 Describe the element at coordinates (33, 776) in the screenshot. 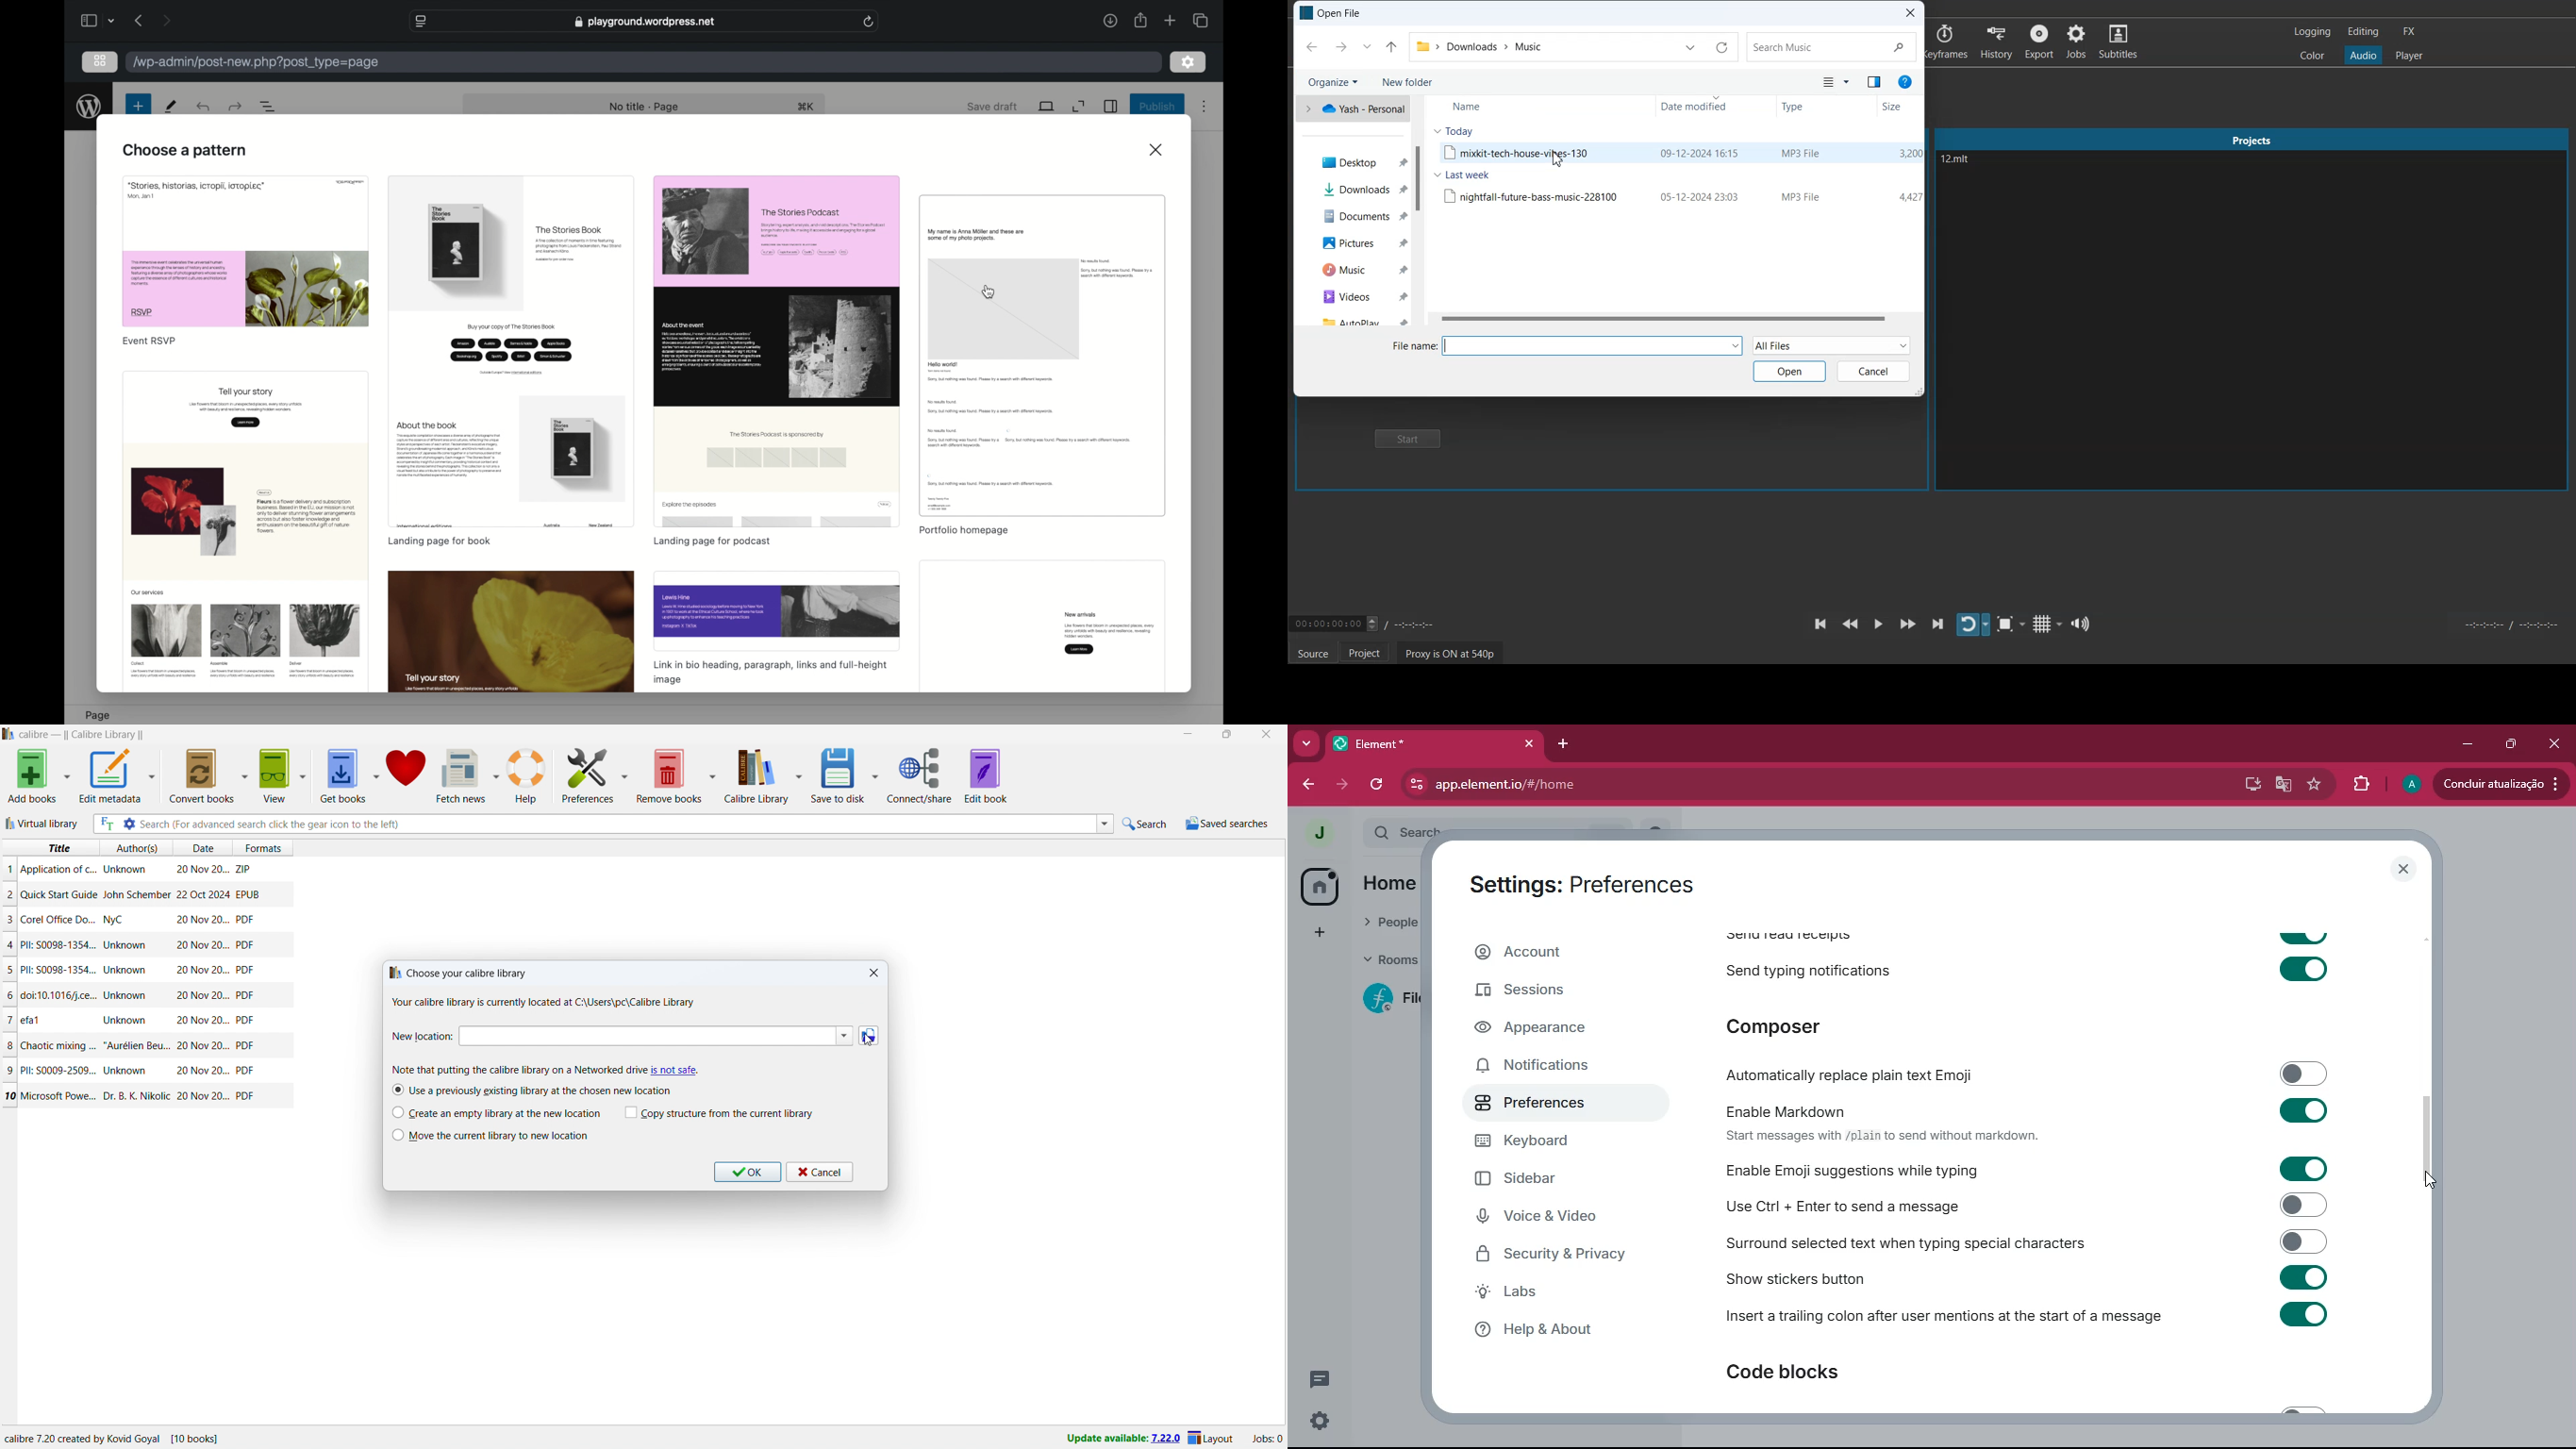

I see `add books` at that location.